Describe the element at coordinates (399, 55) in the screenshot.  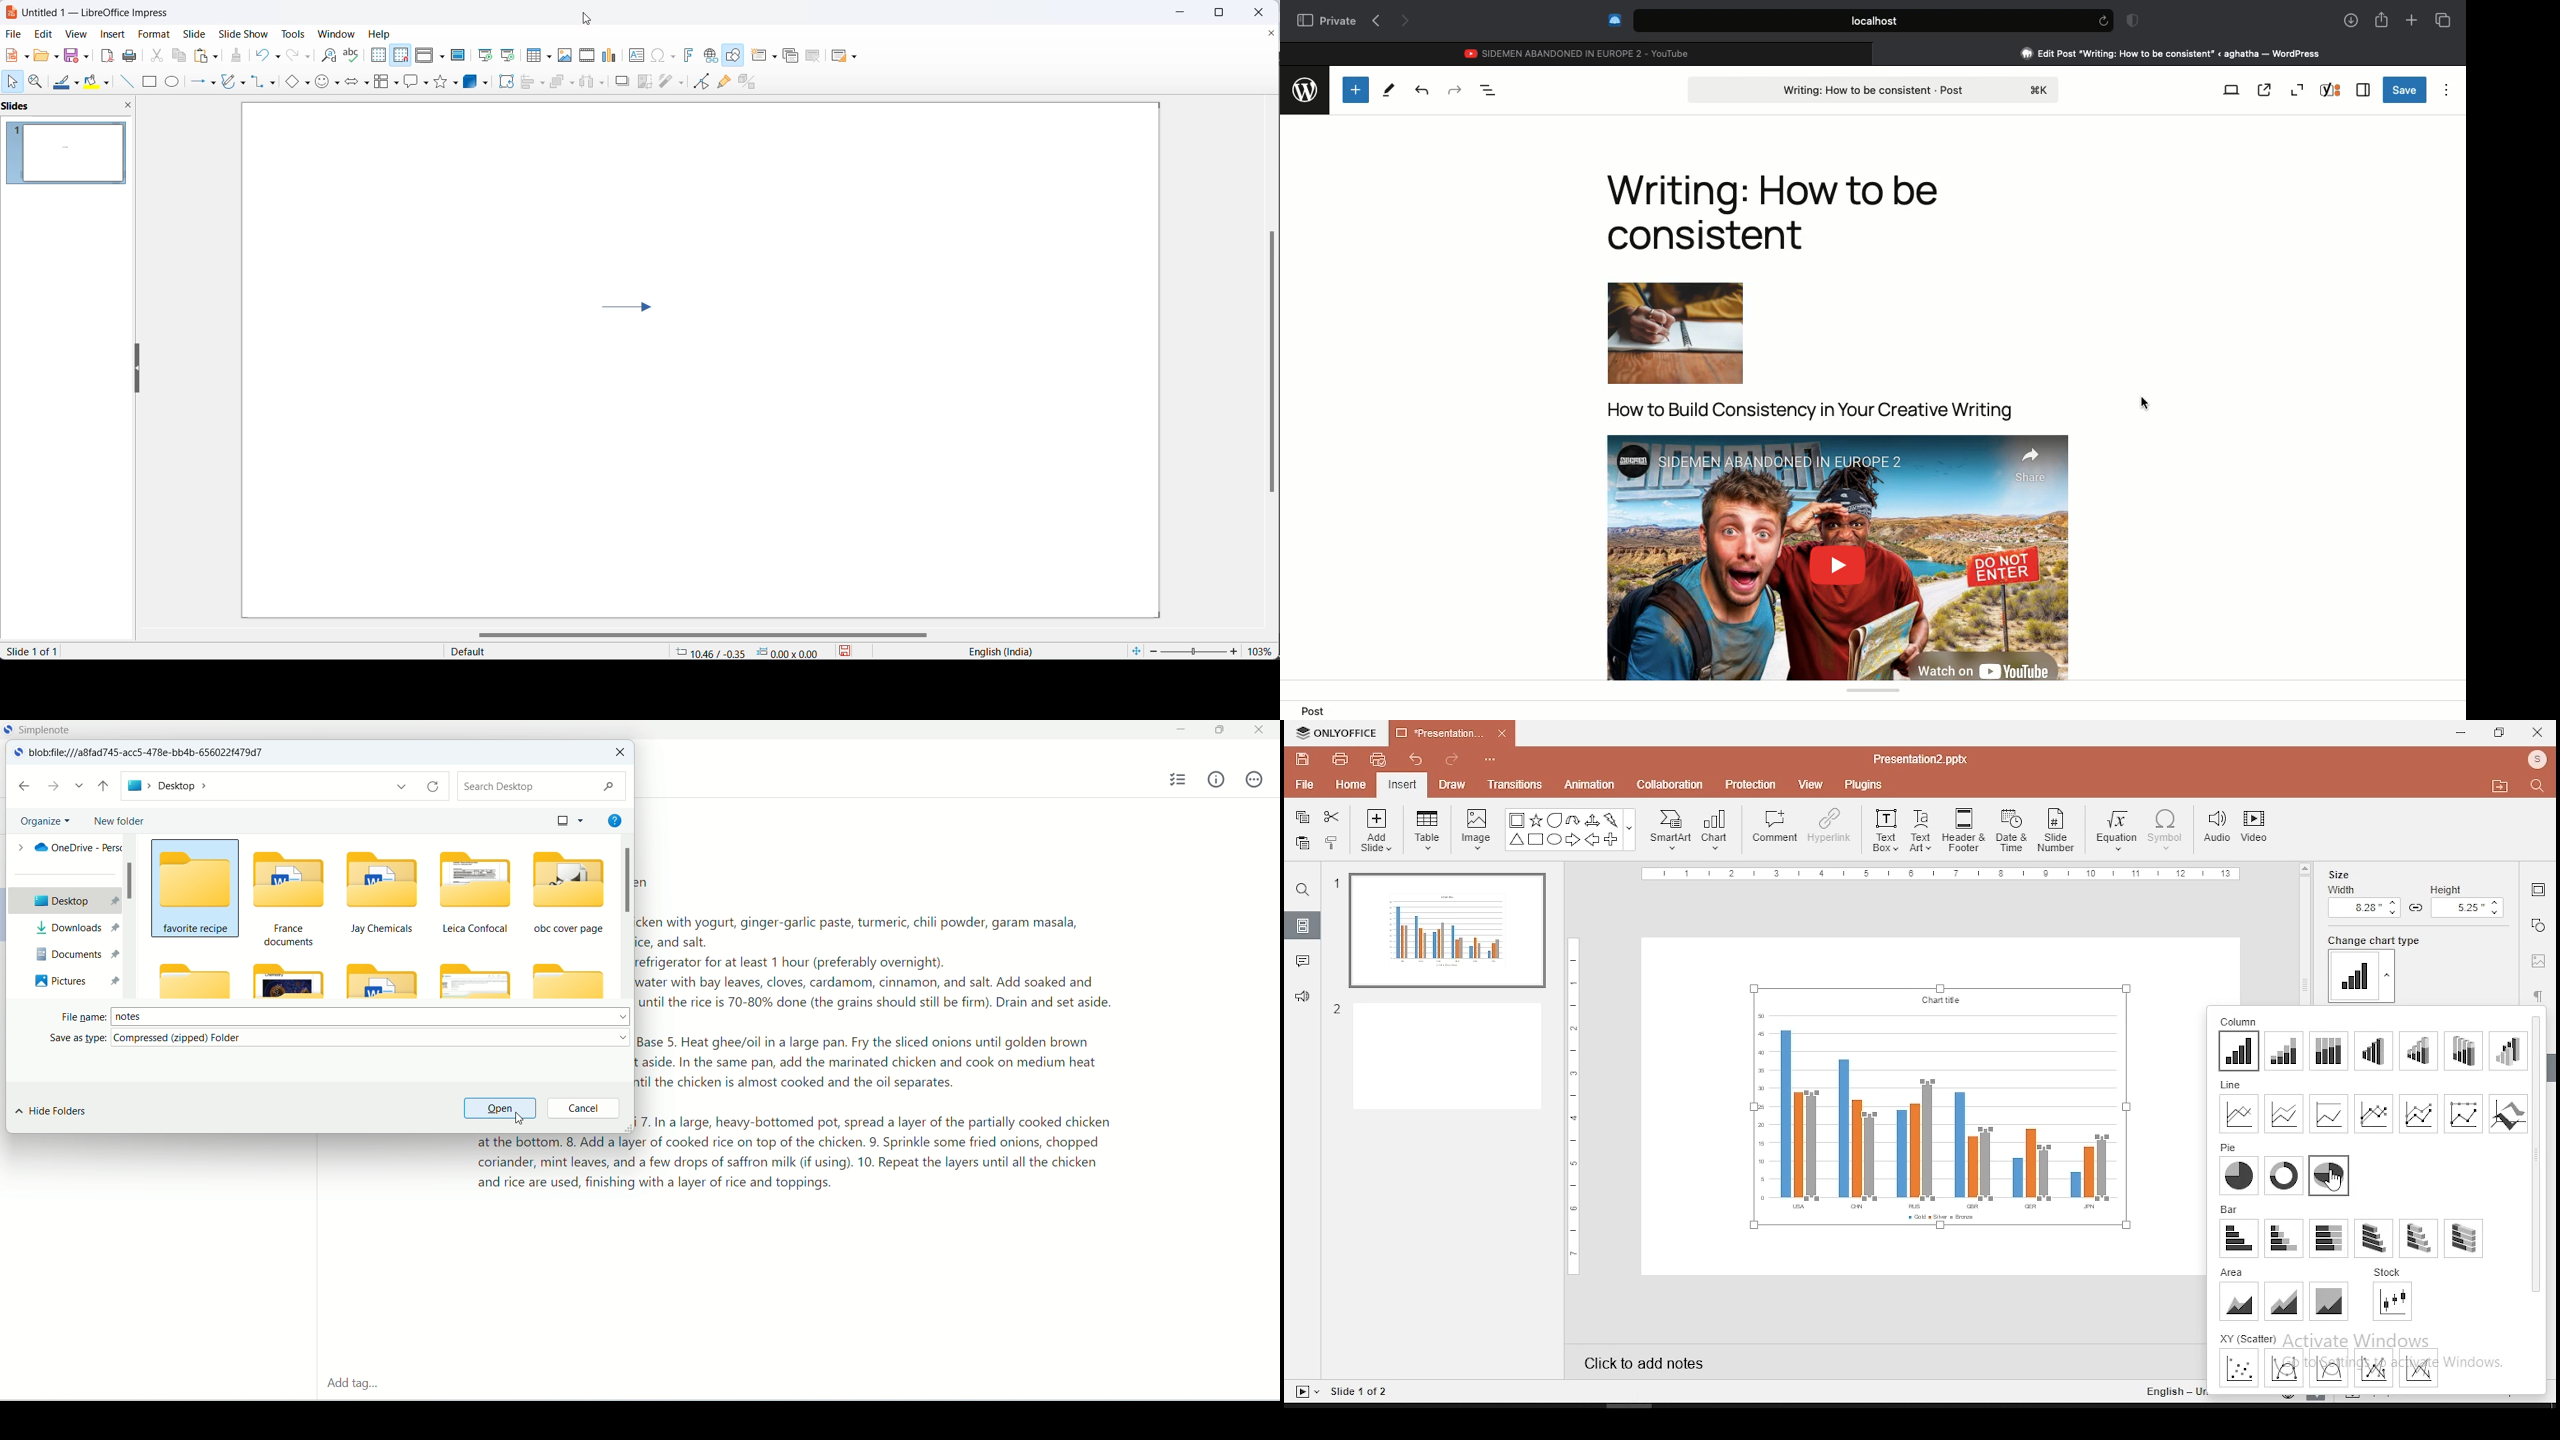
I see `snap to grid` at that location.